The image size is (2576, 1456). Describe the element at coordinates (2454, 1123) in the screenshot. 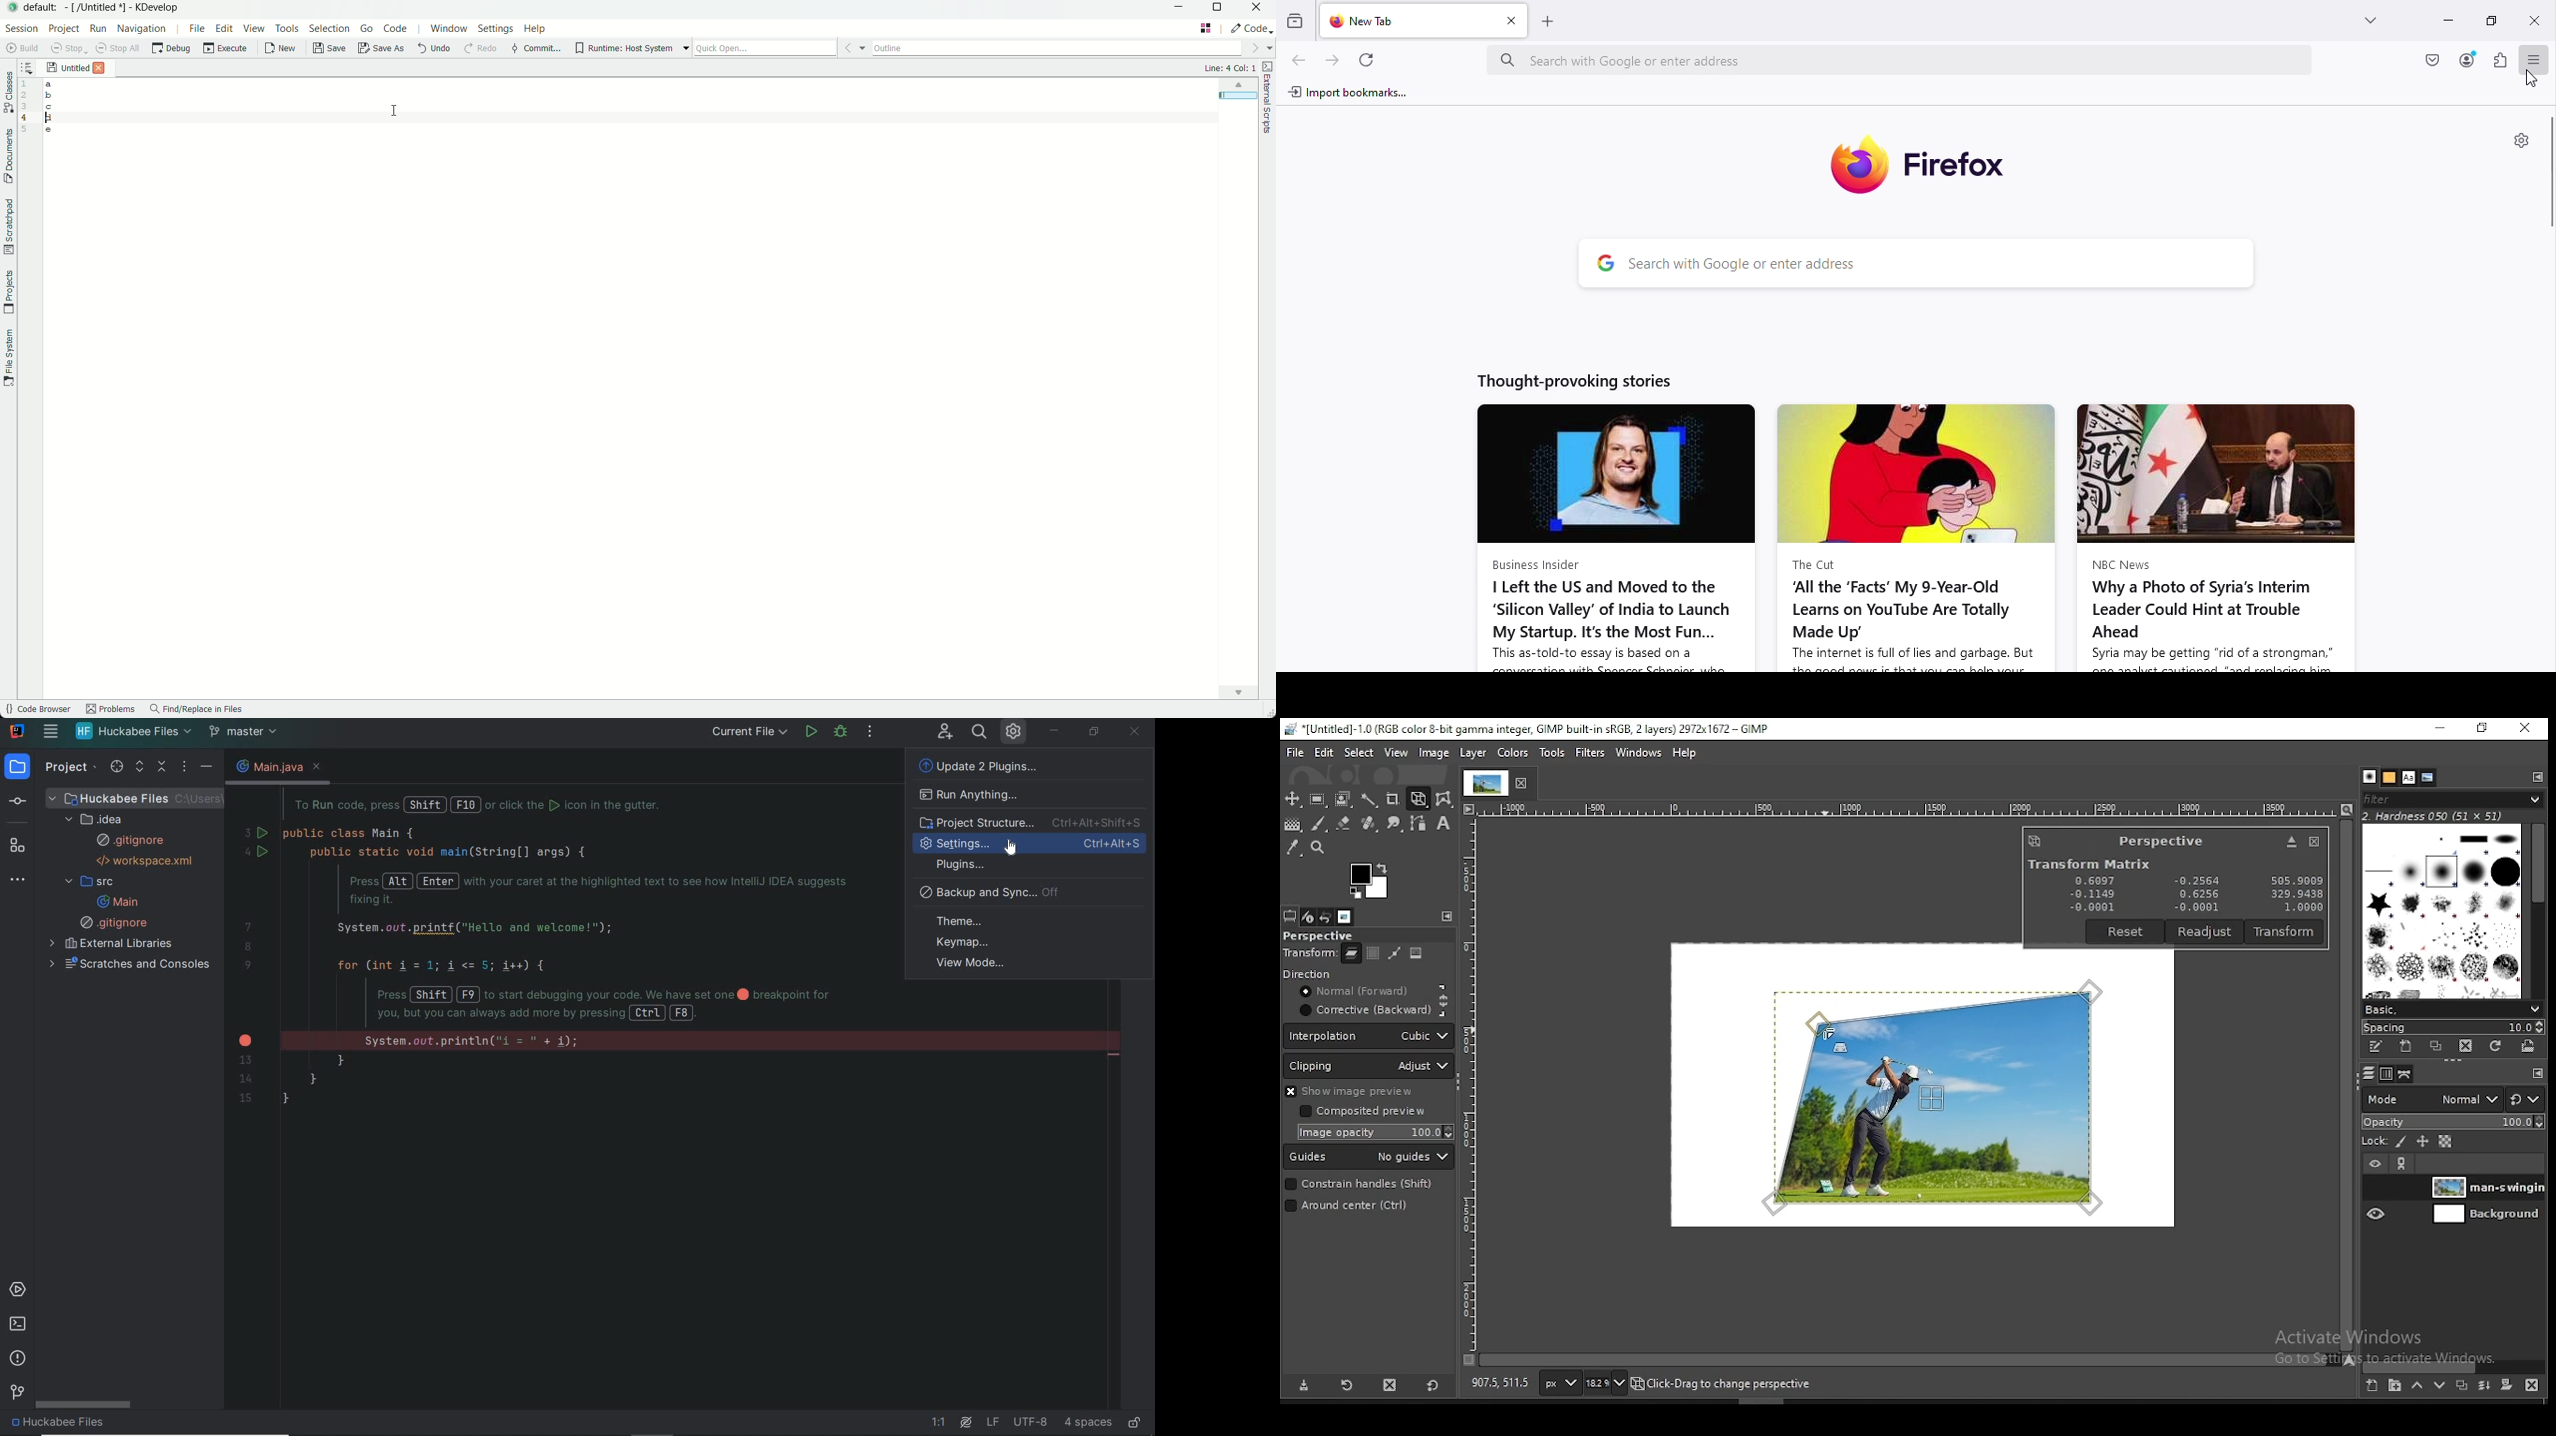

I see `opacity` at that location.